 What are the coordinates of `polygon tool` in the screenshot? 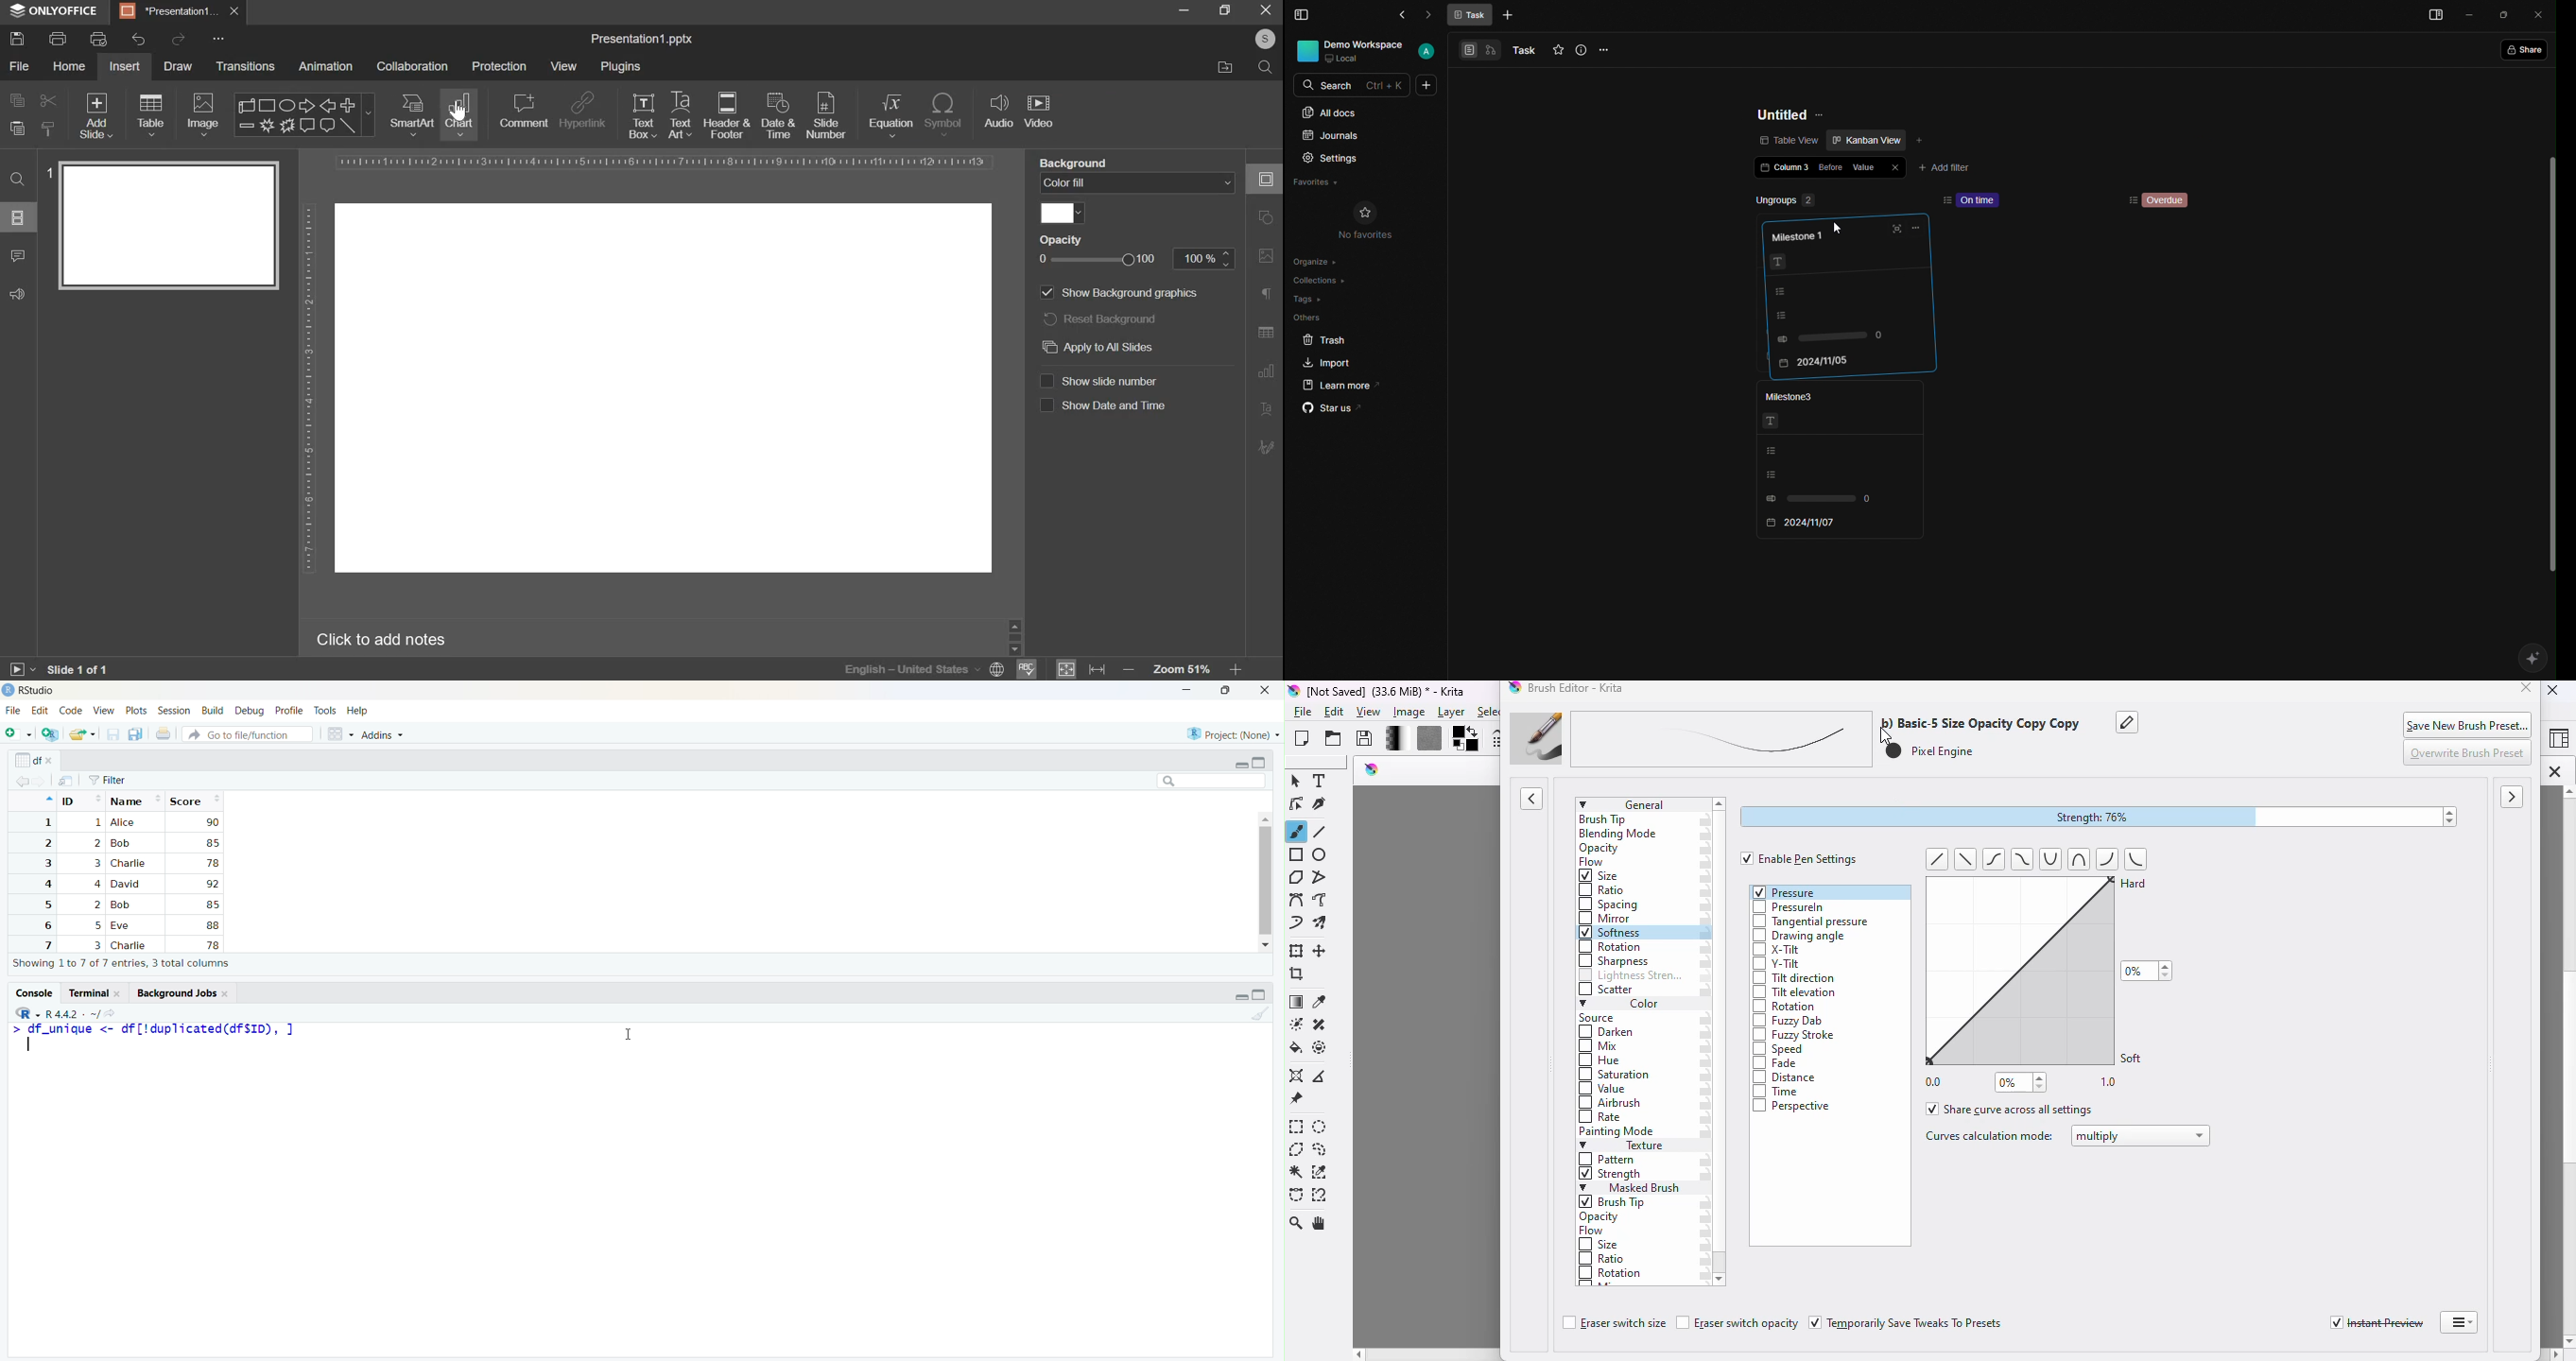 It's located at (1296, 876).